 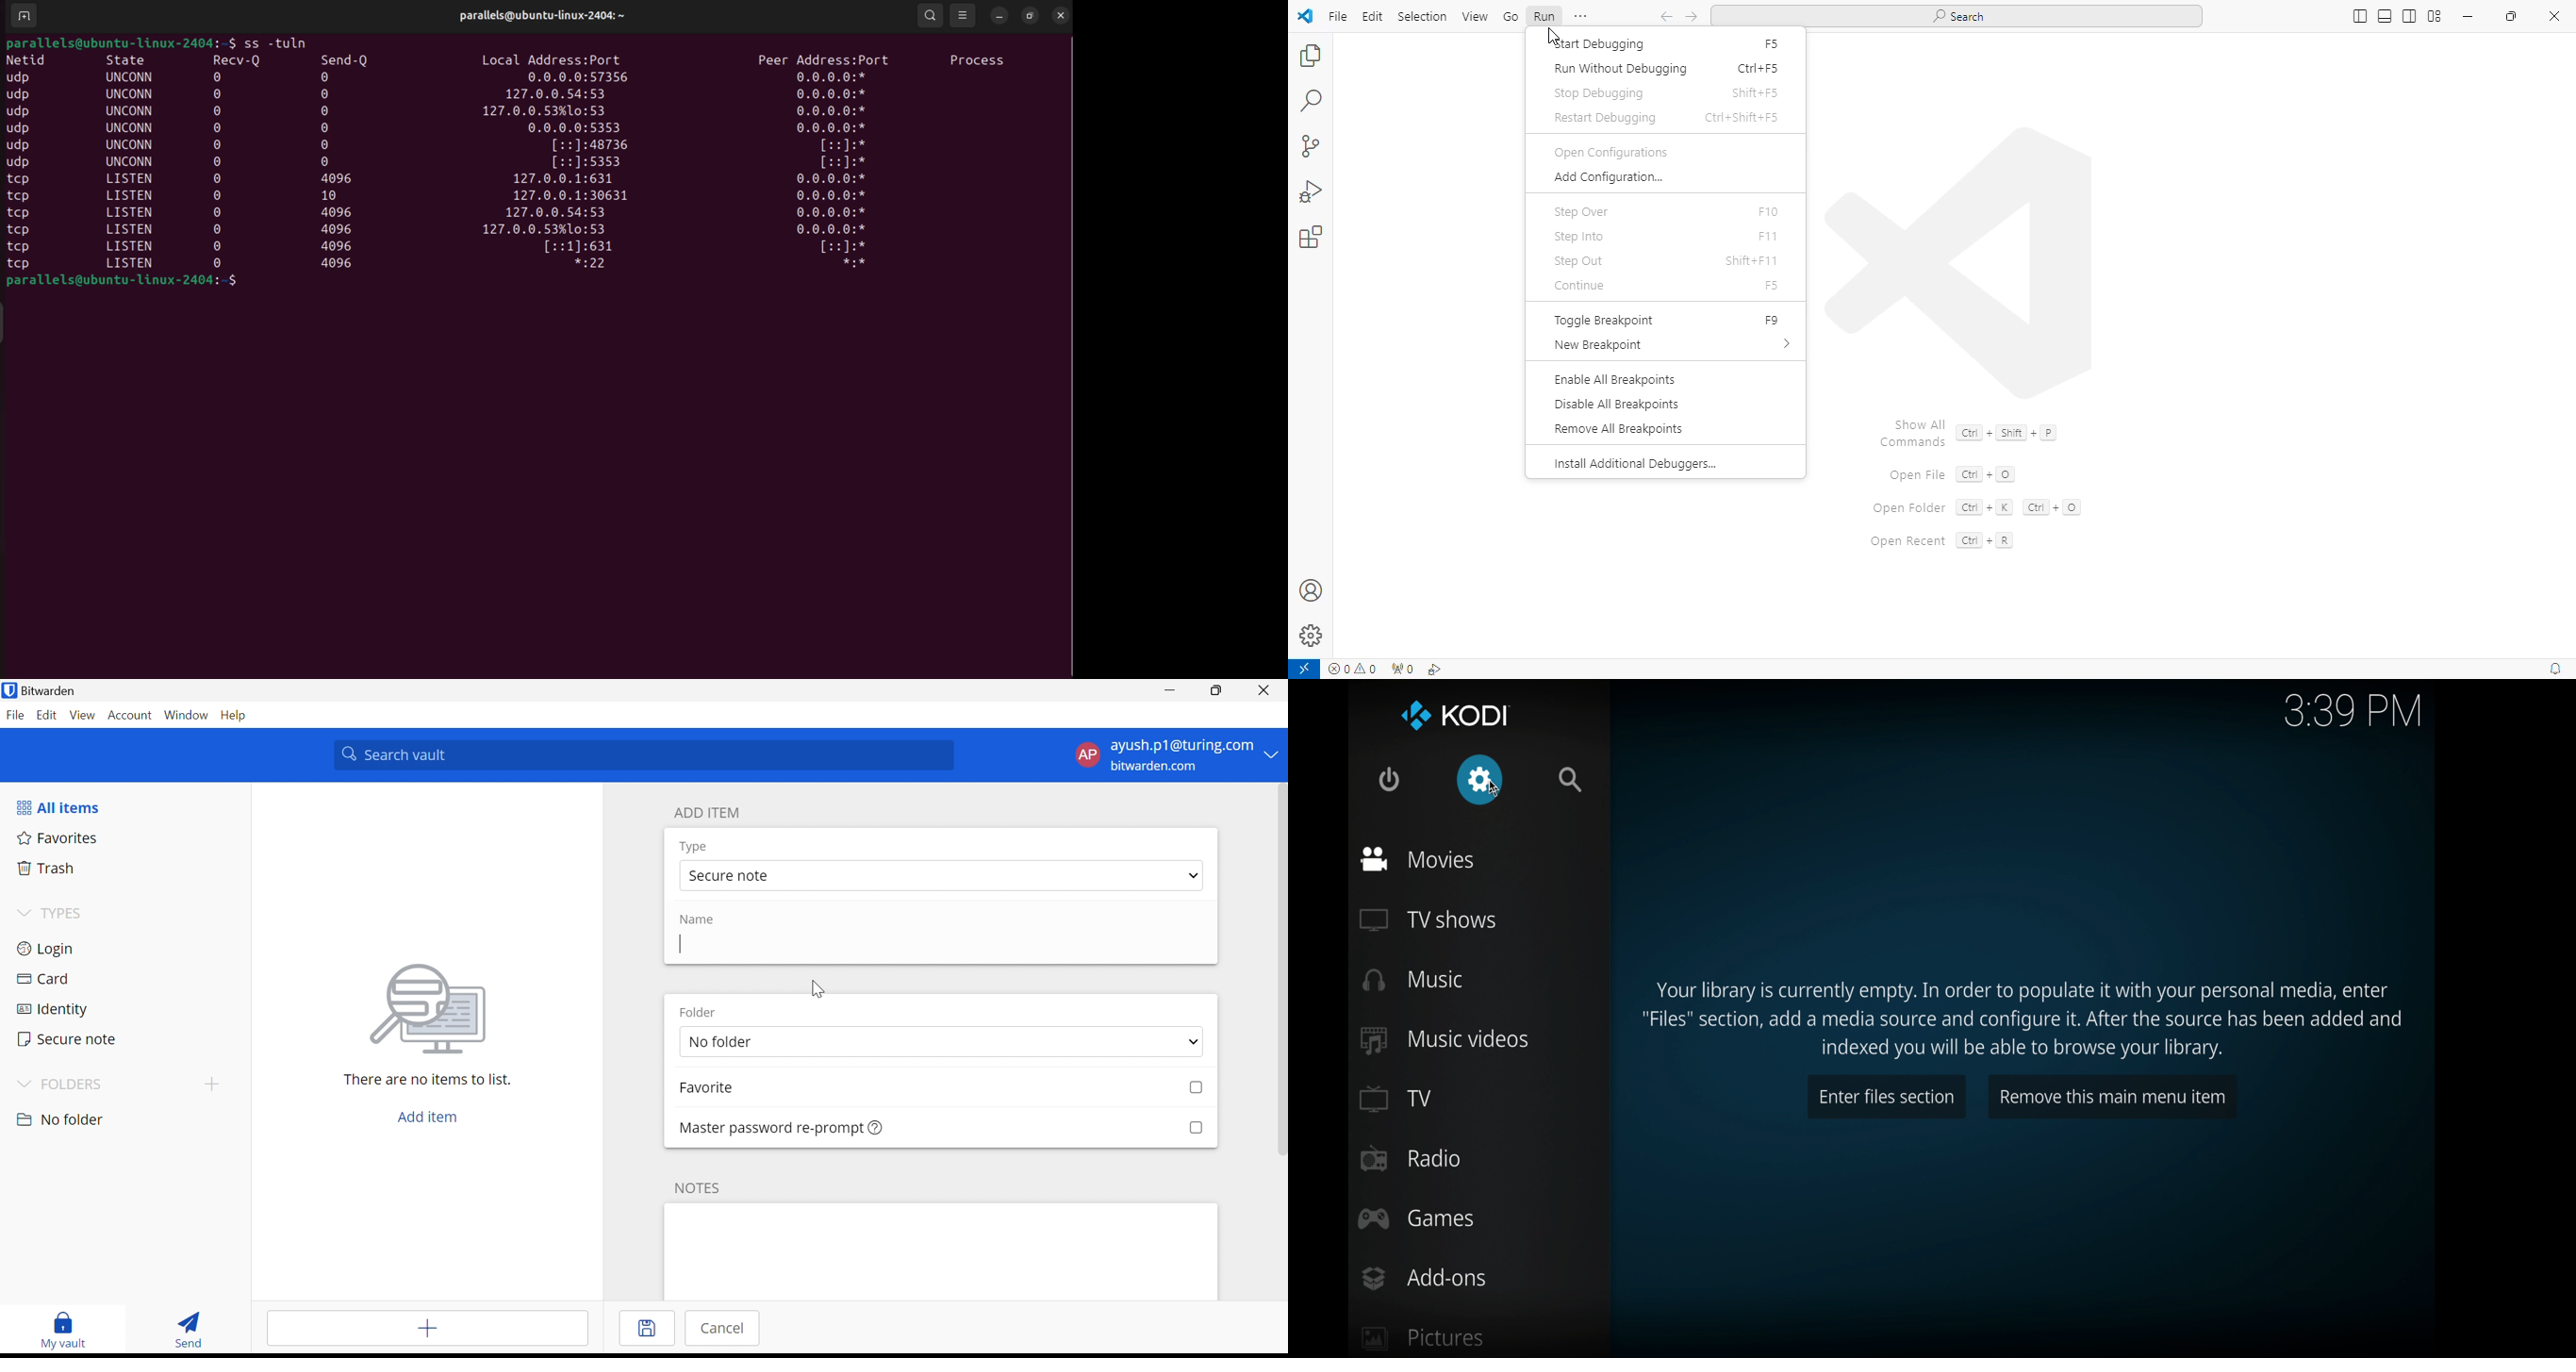 What do you see at coordinates (698, 1014) in the screenshot?
I see `Folder` at bounding box center [698, 1014].